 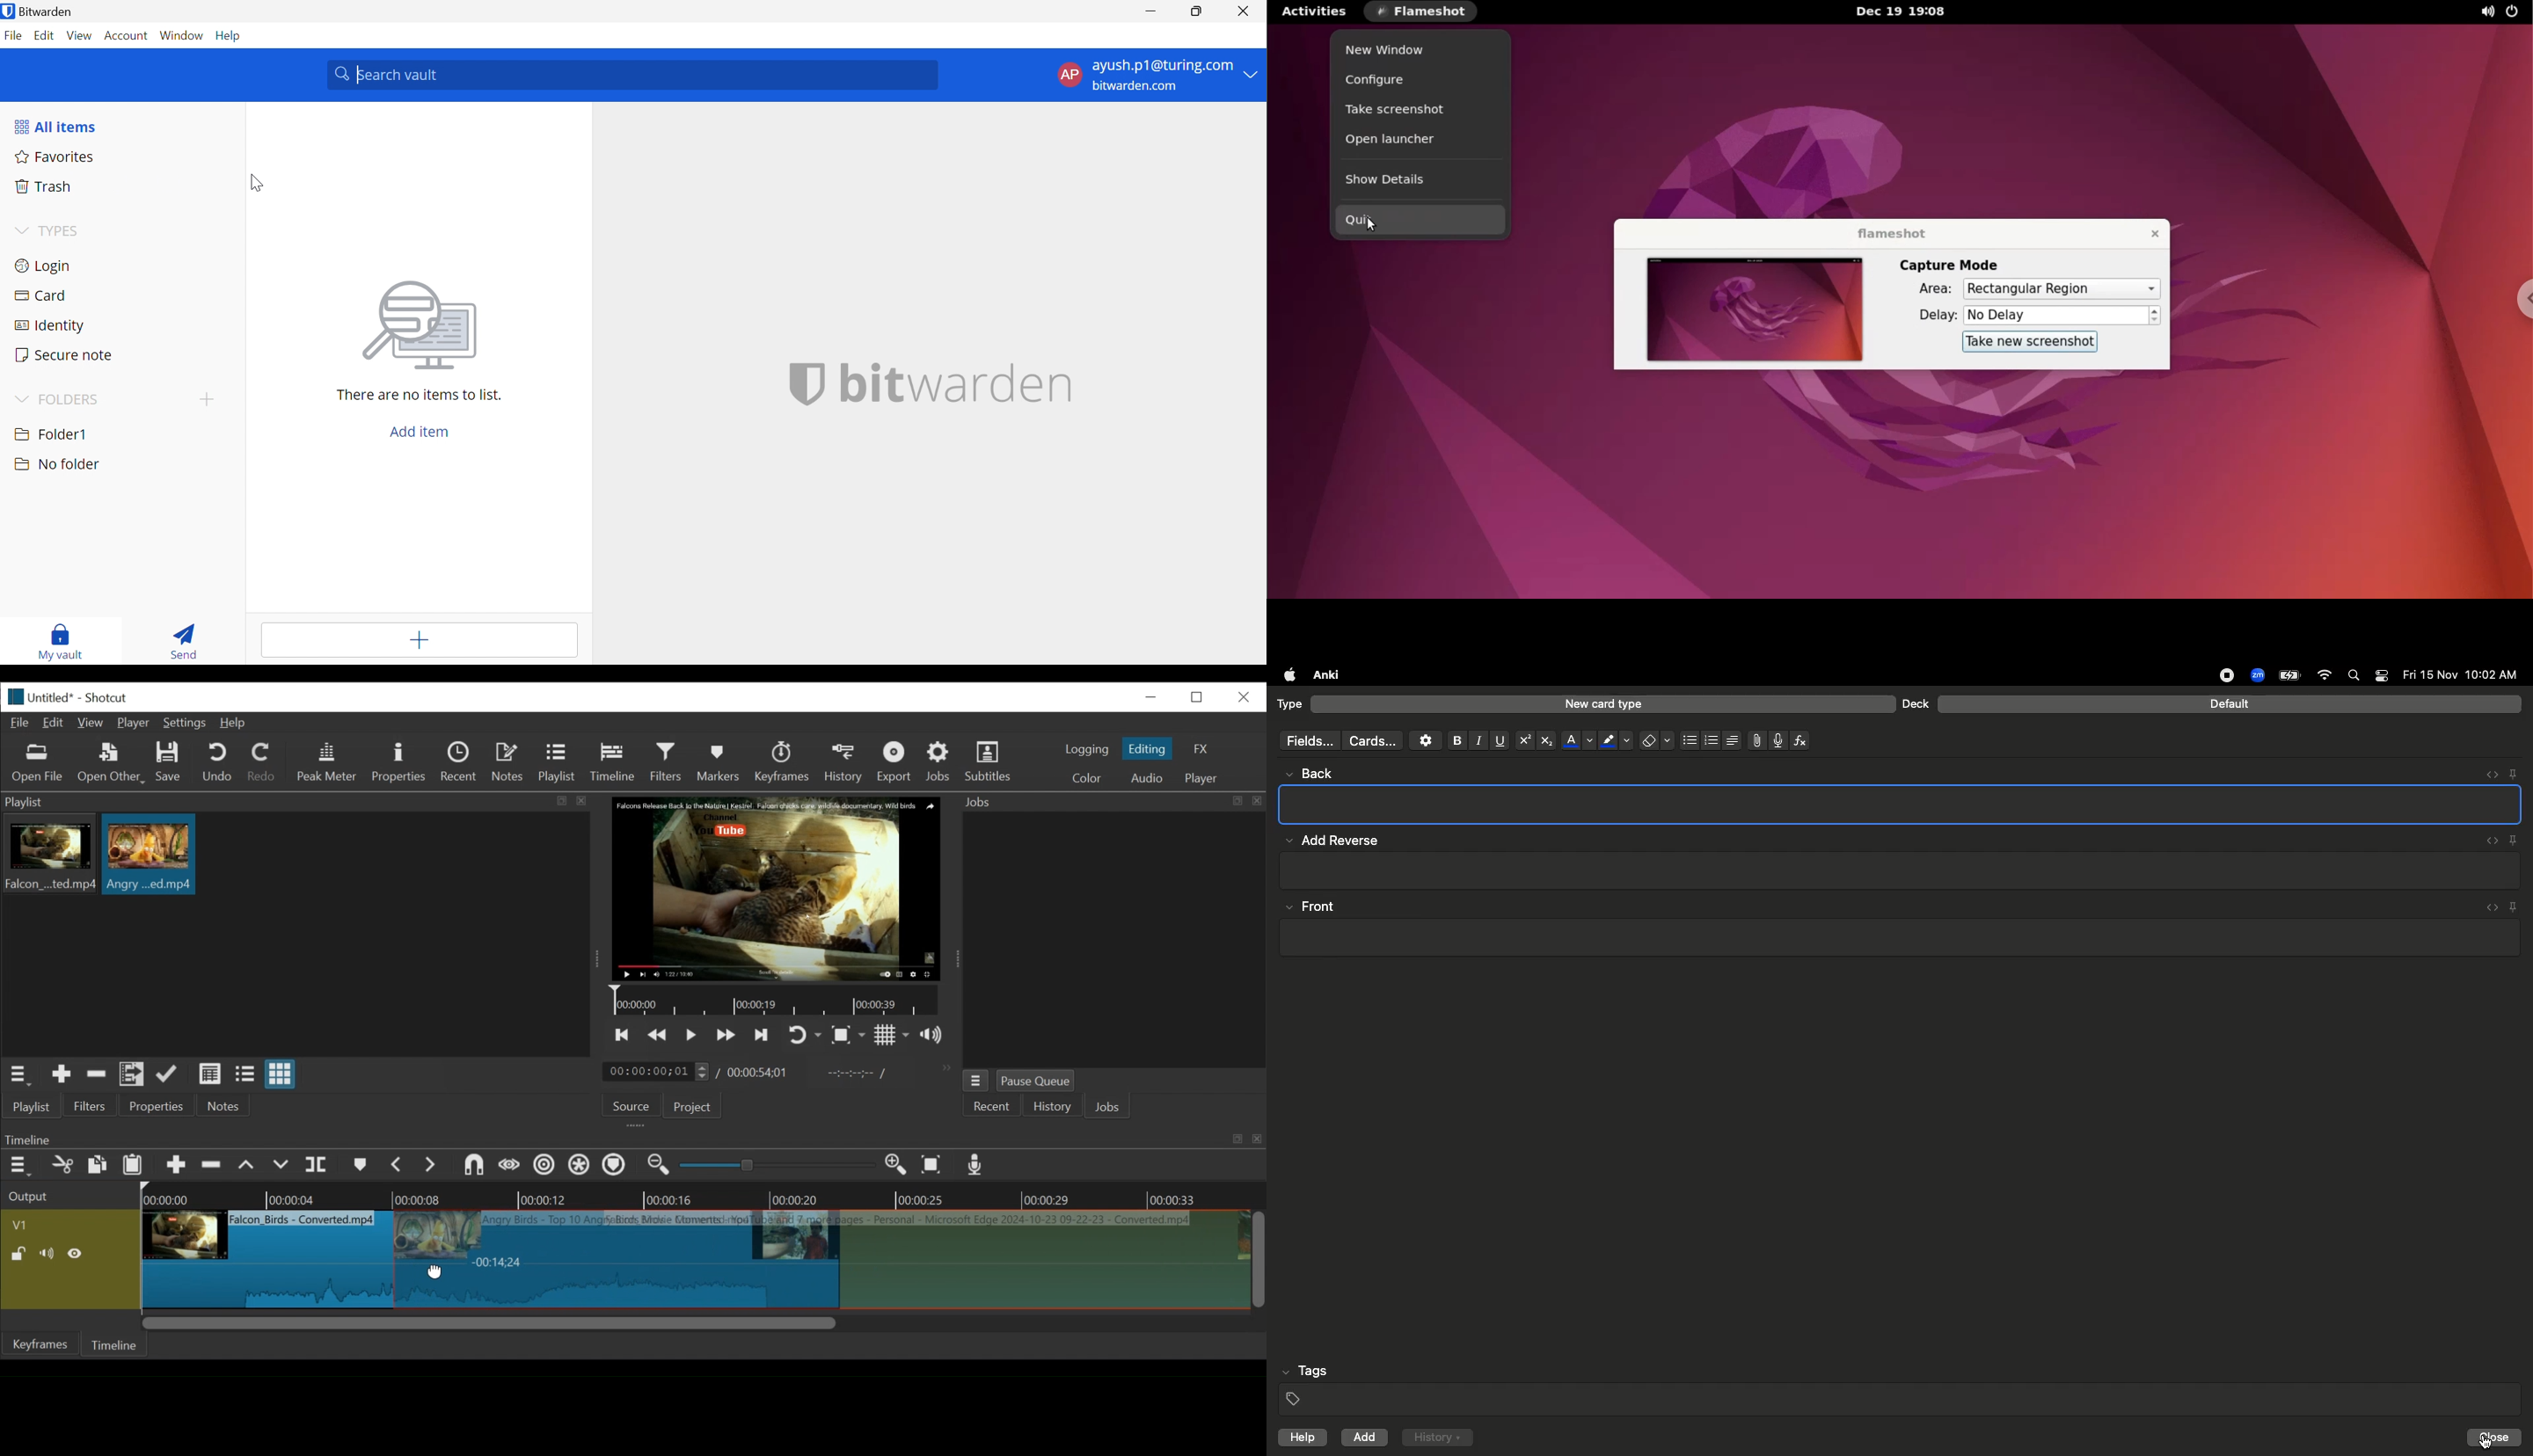 What do you see at coordinates (976, 1168) in the screenshot?
I see `Record audio` at bounding box center [976, 1168].